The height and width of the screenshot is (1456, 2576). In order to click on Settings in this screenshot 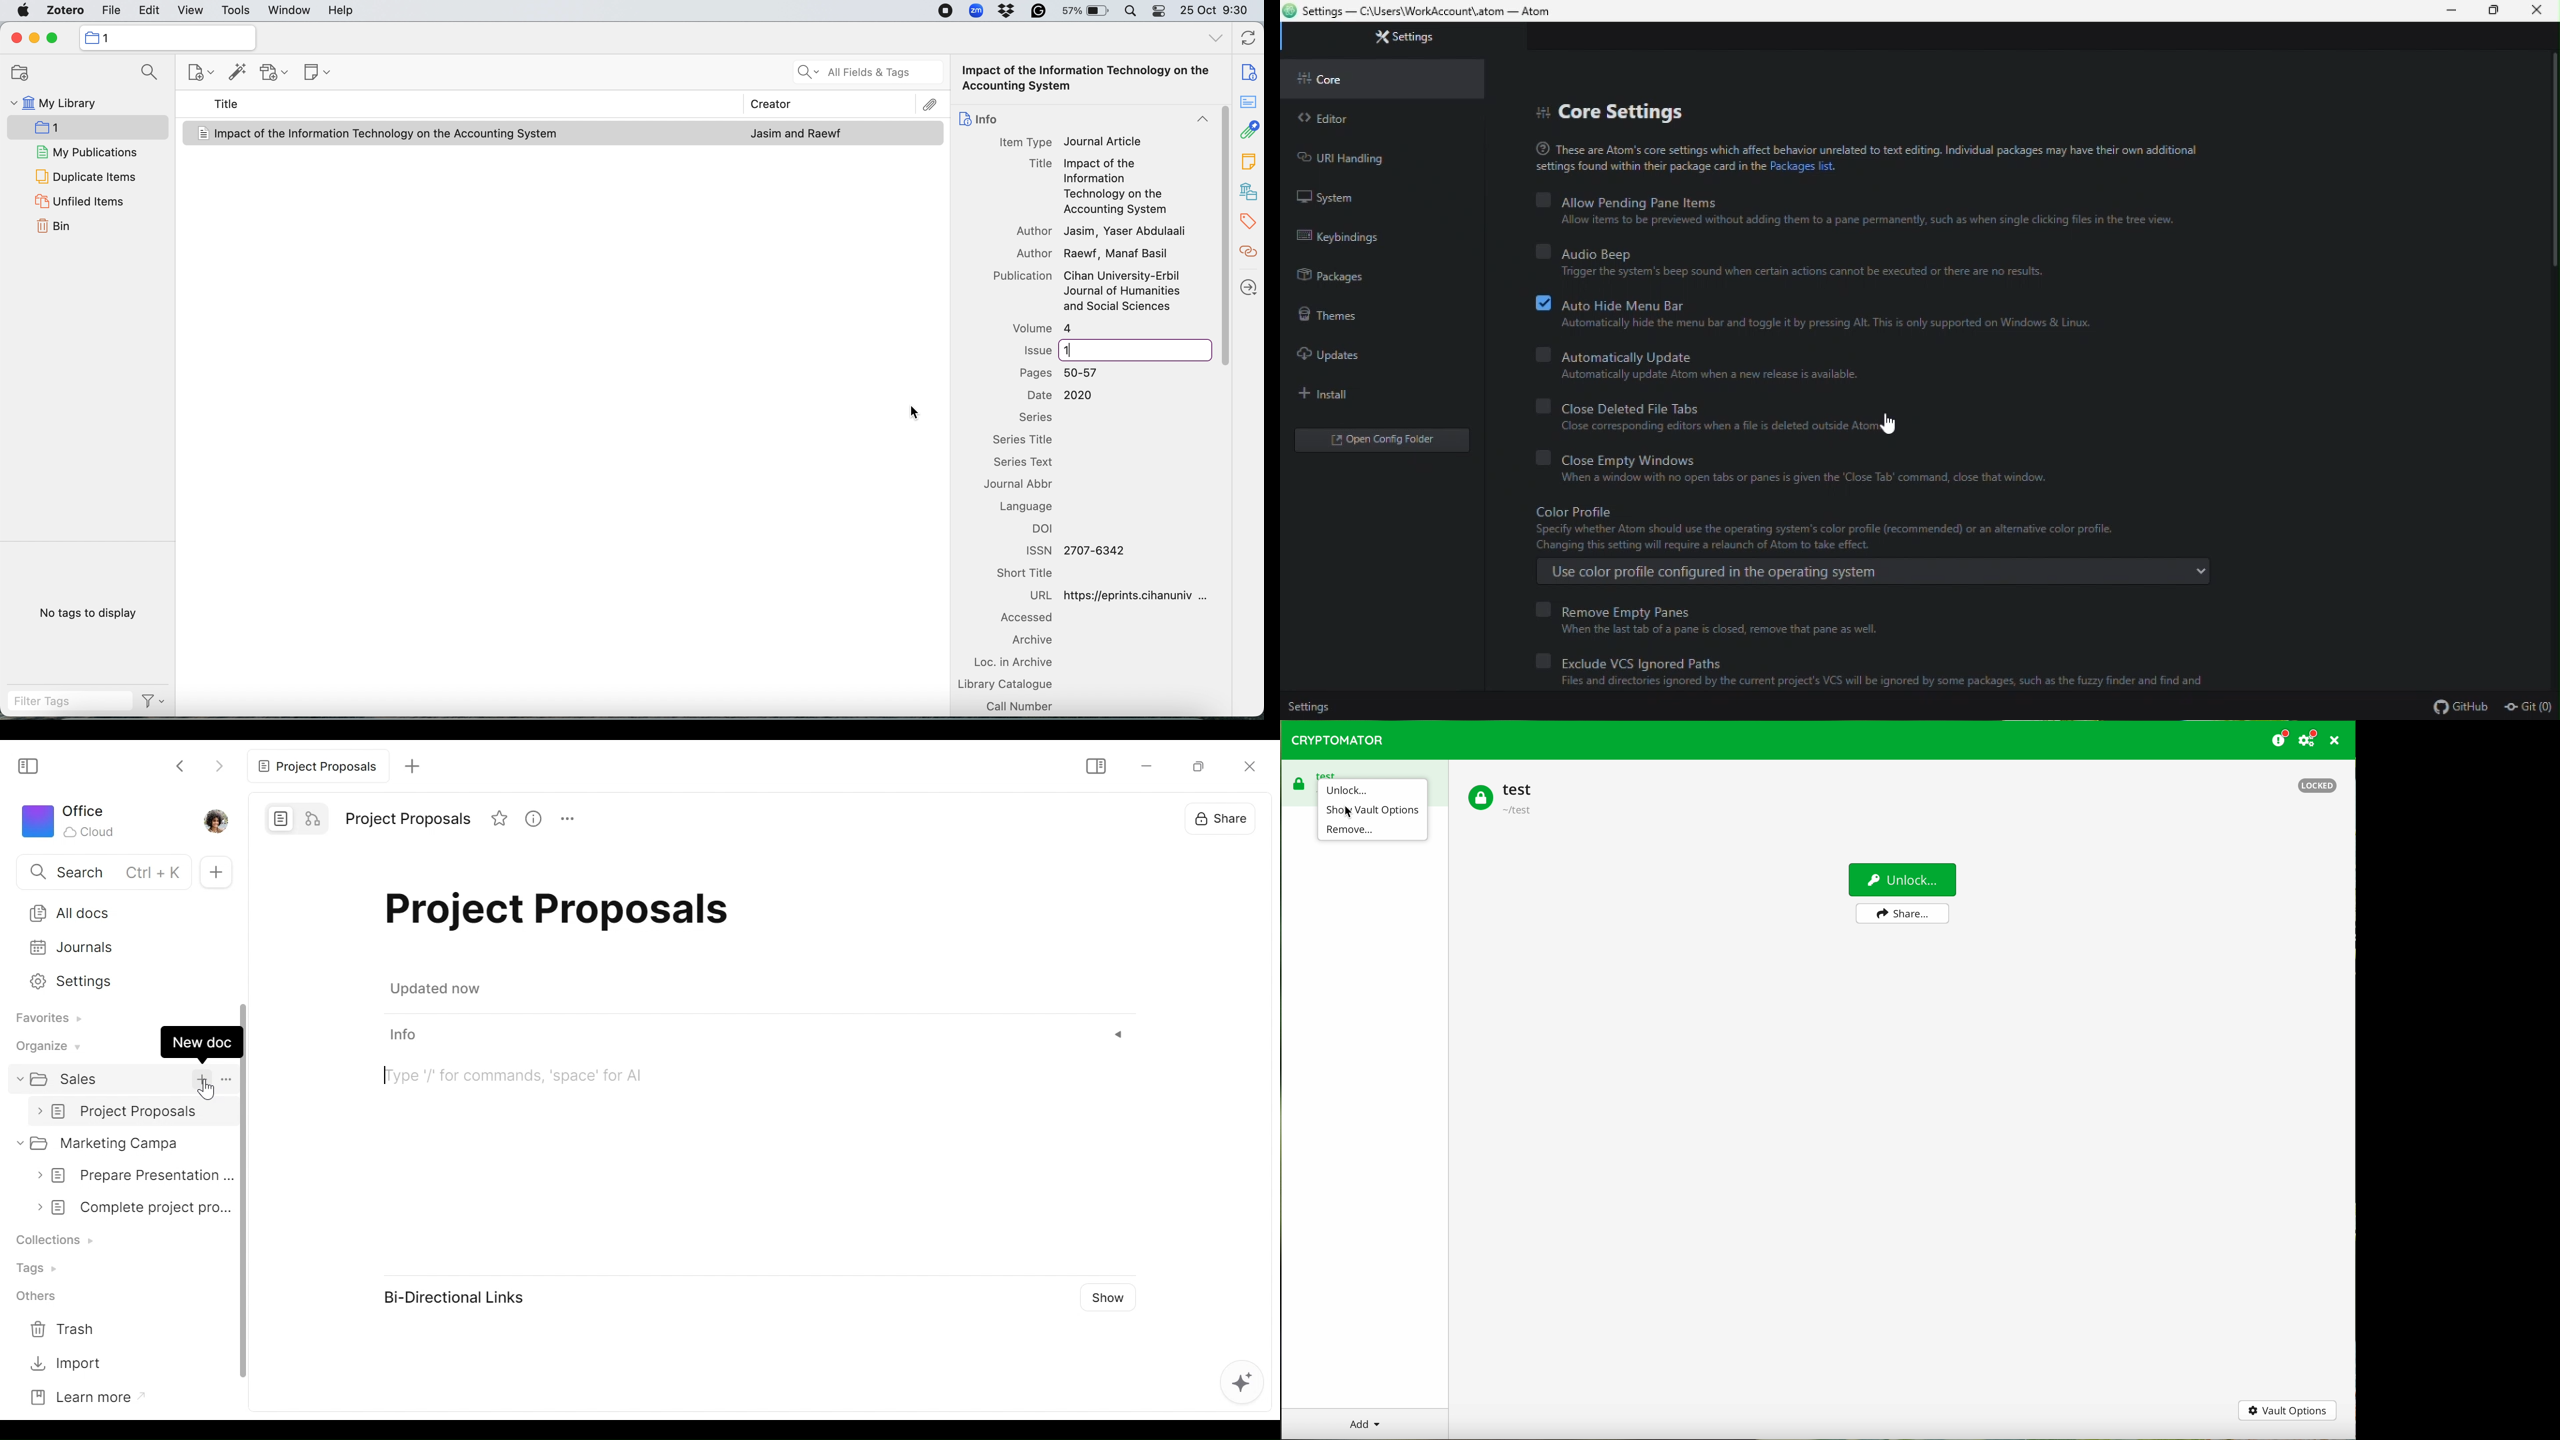, I will do `click(117, 980)`.